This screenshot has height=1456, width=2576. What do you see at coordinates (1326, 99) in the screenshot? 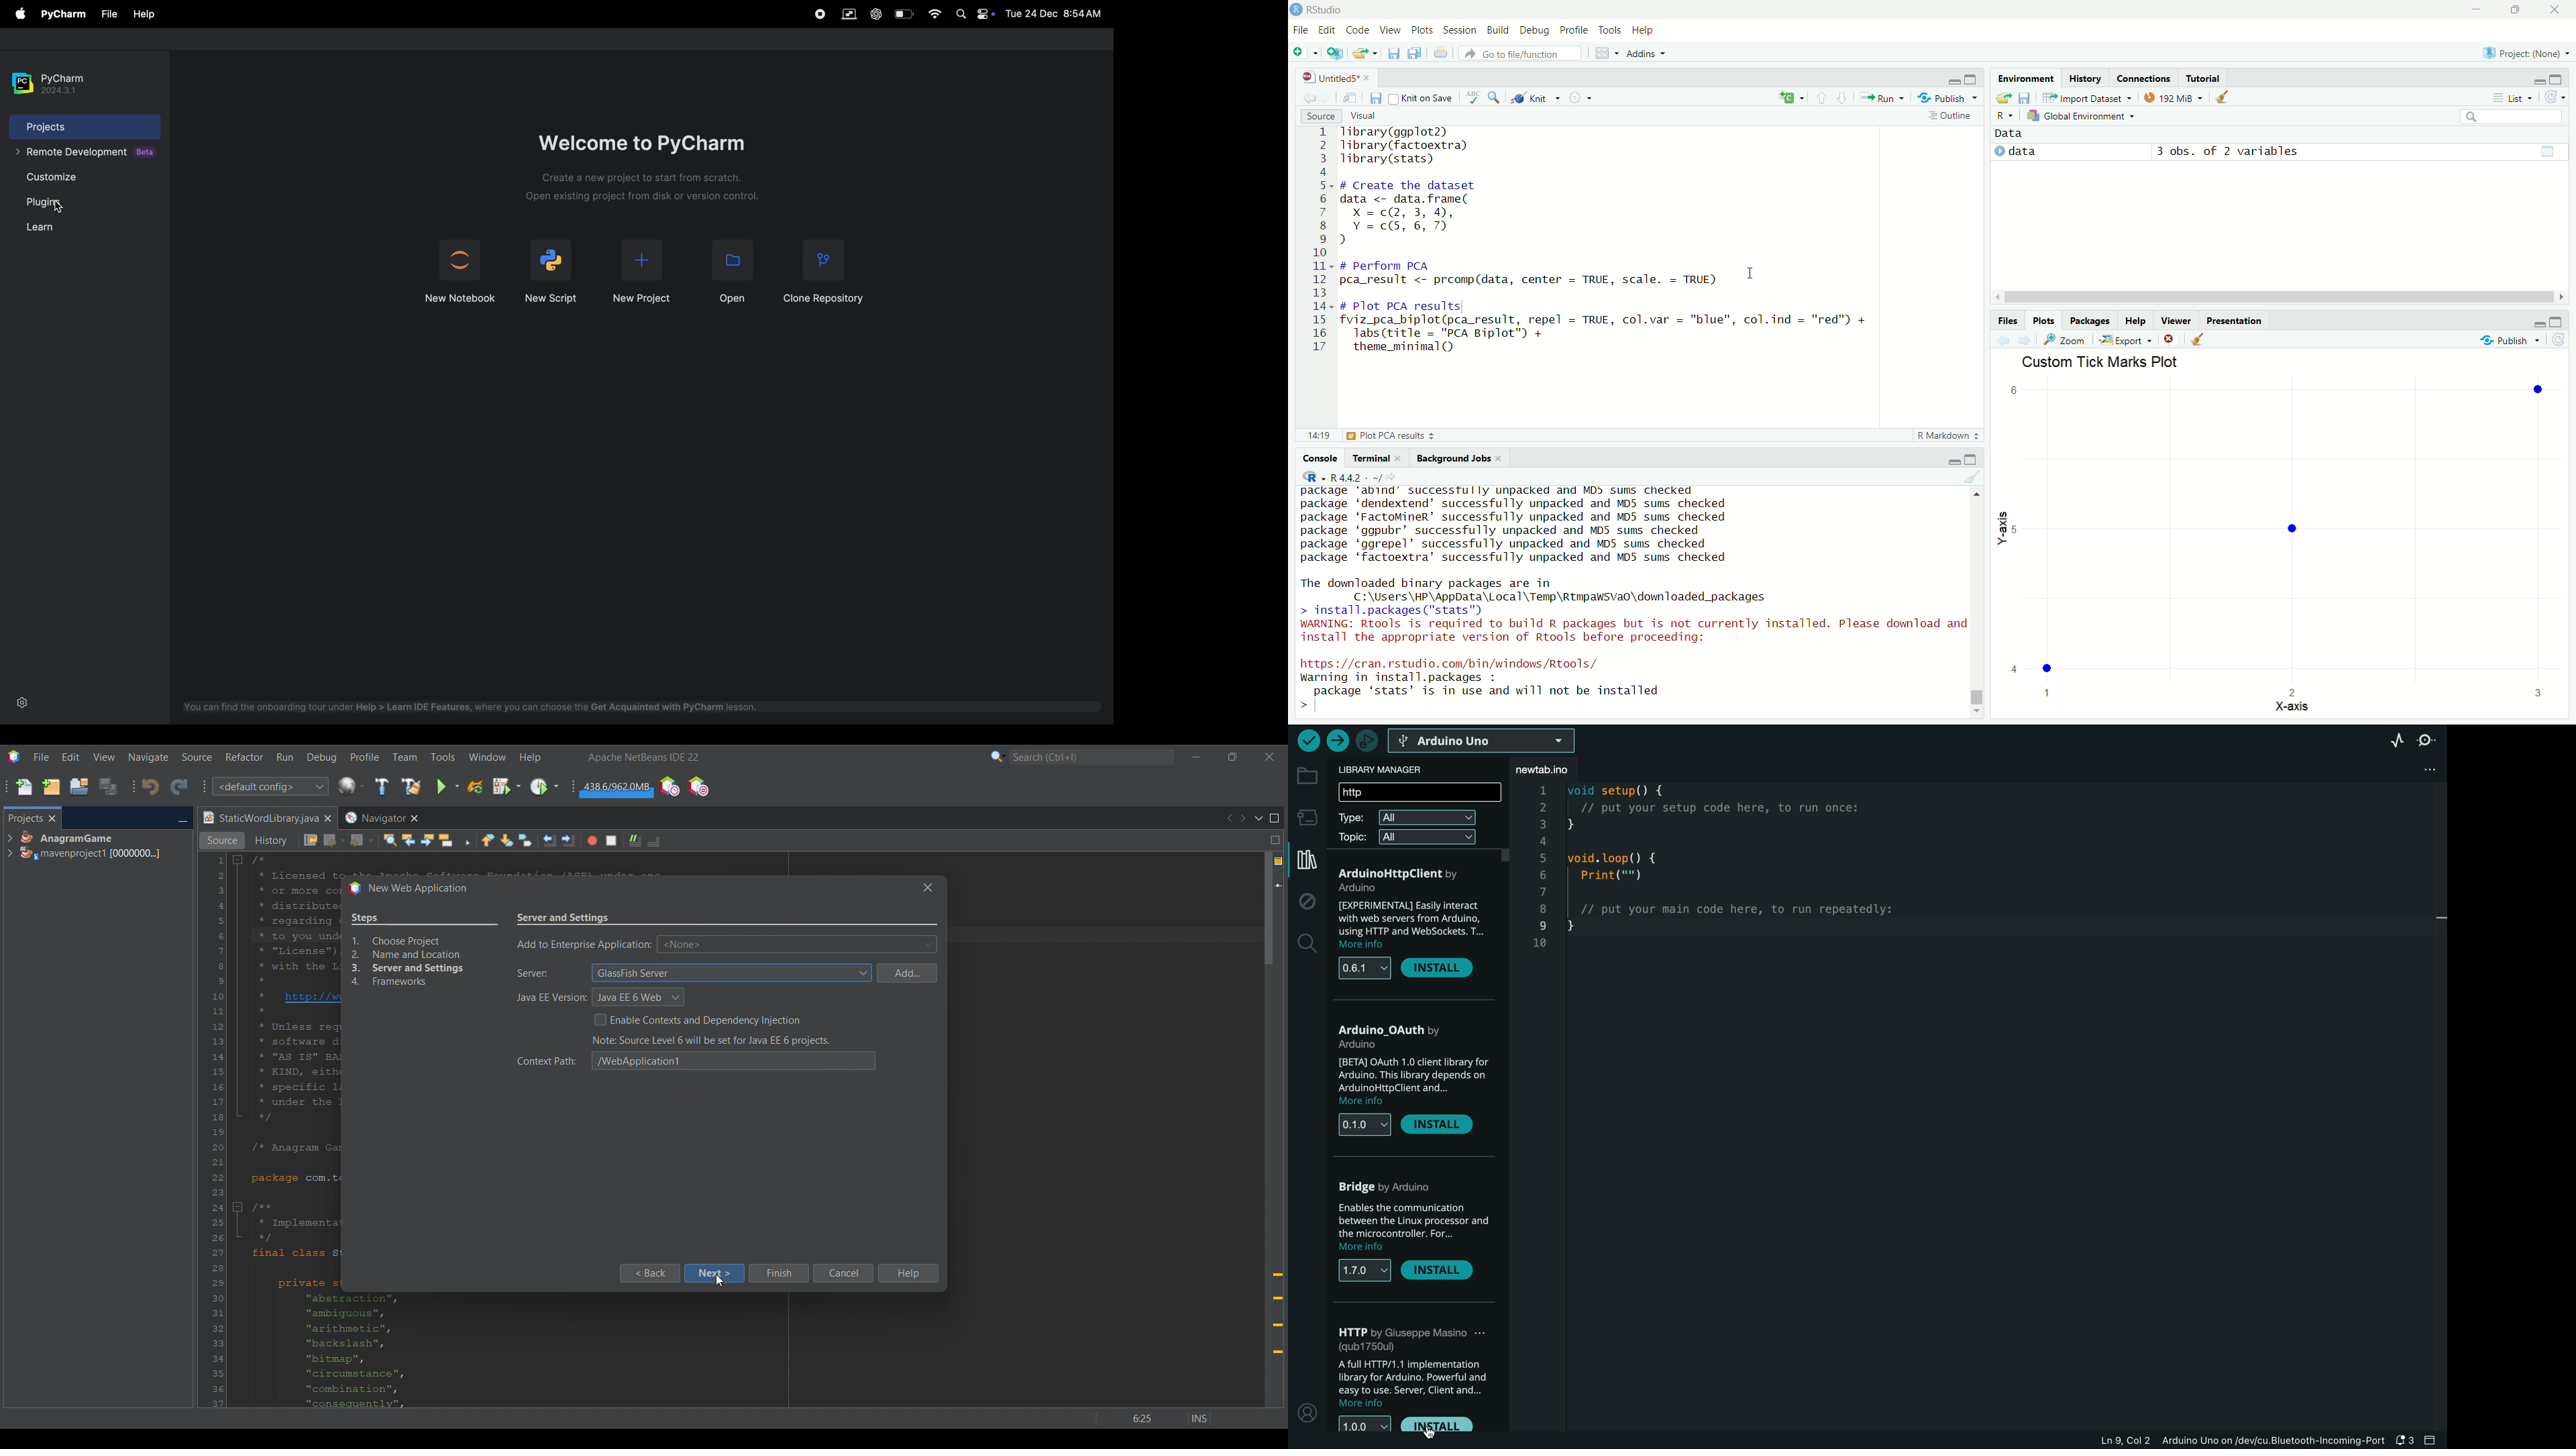
I see `go forward to the next source` at bounding box center [1326, 99].